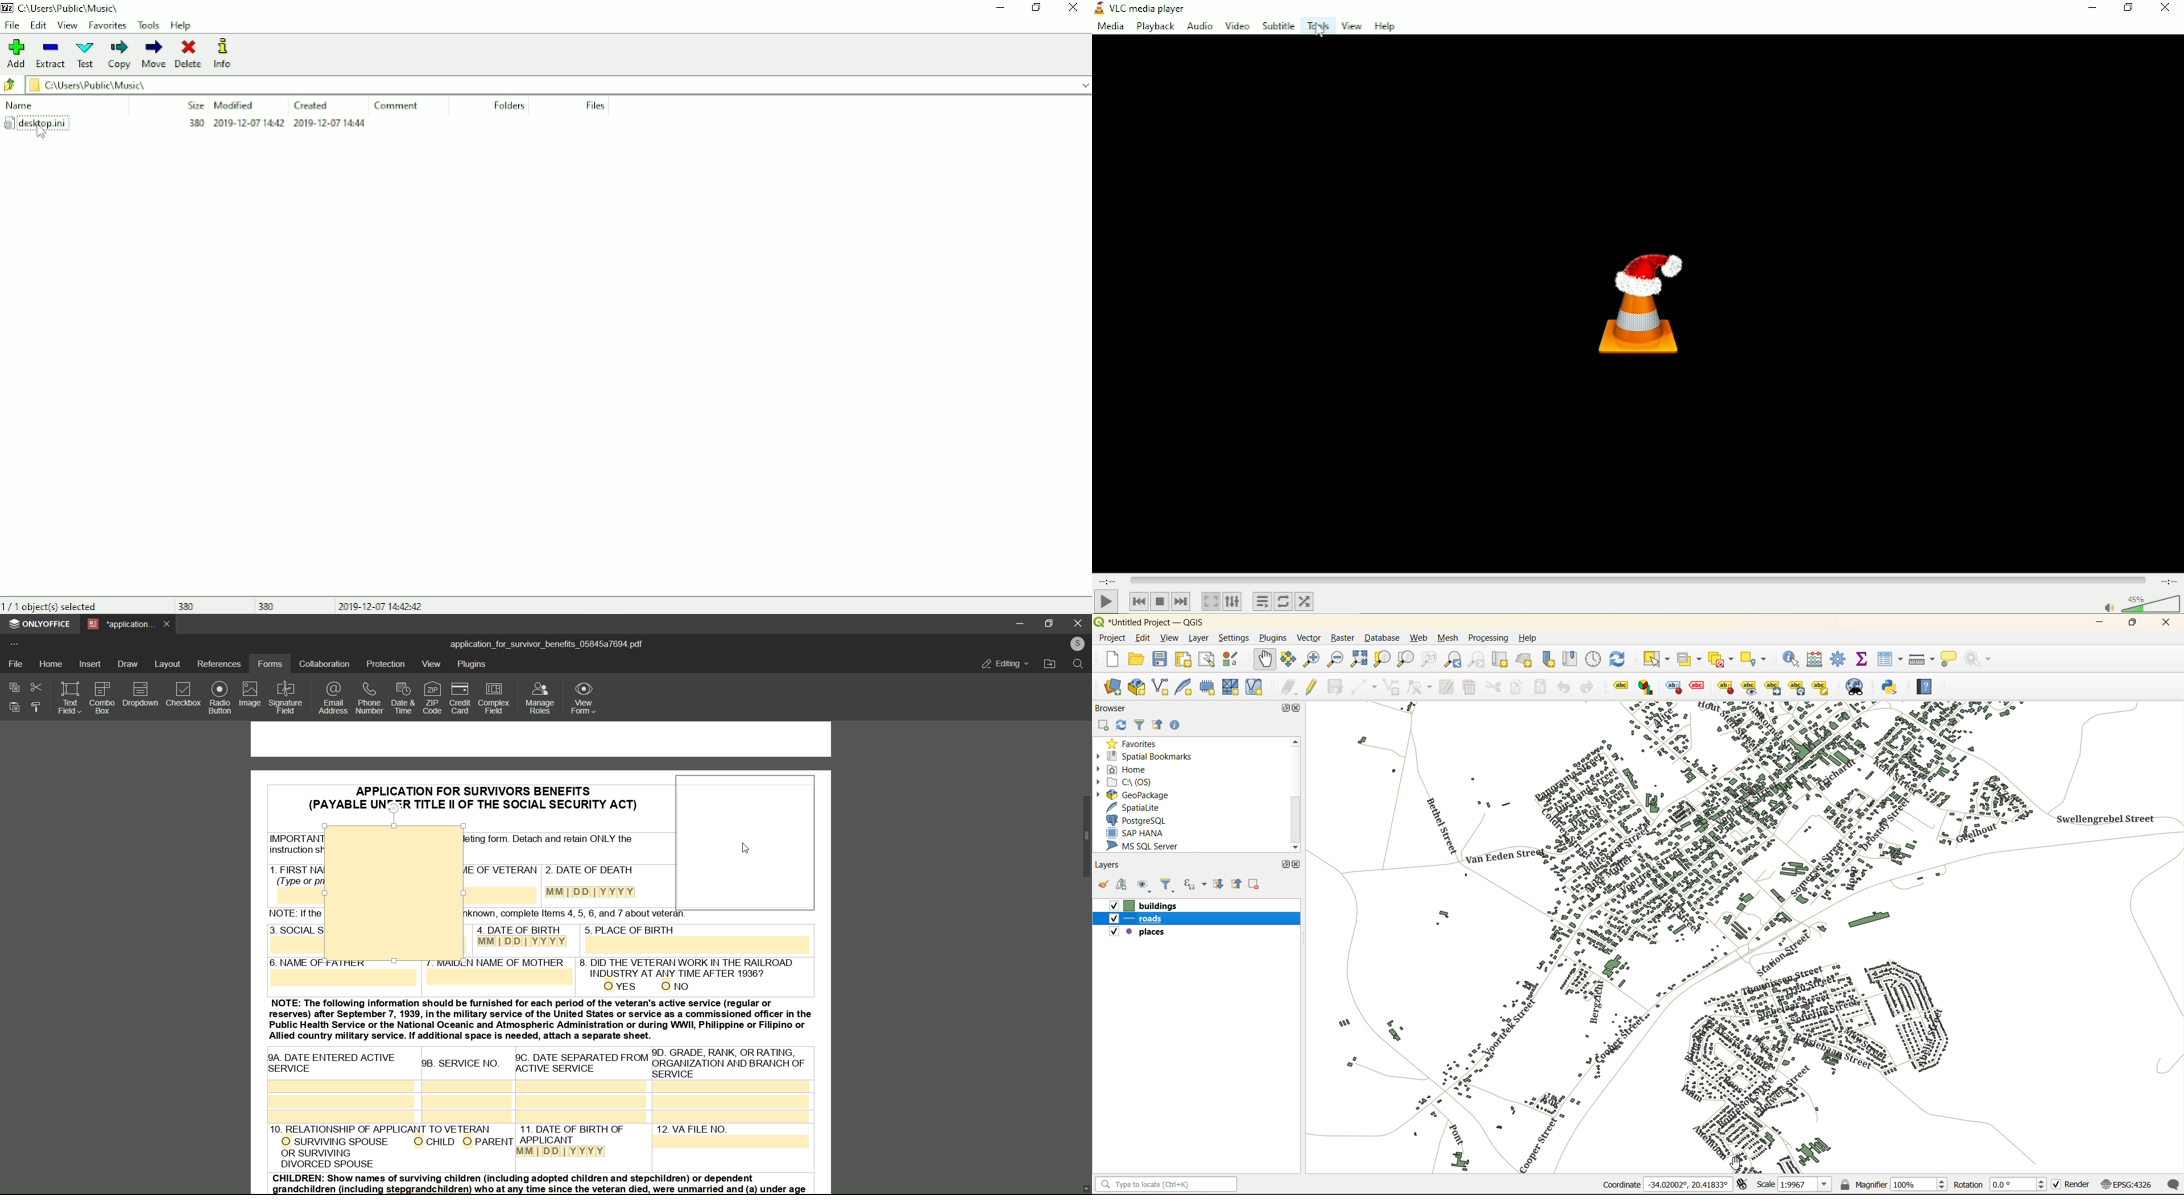 Image resolution: width=2184 pixels, height=1204 pixels. Describe the element at coordinates (1144, 639) in the screenshot. I see `edit` at that location.